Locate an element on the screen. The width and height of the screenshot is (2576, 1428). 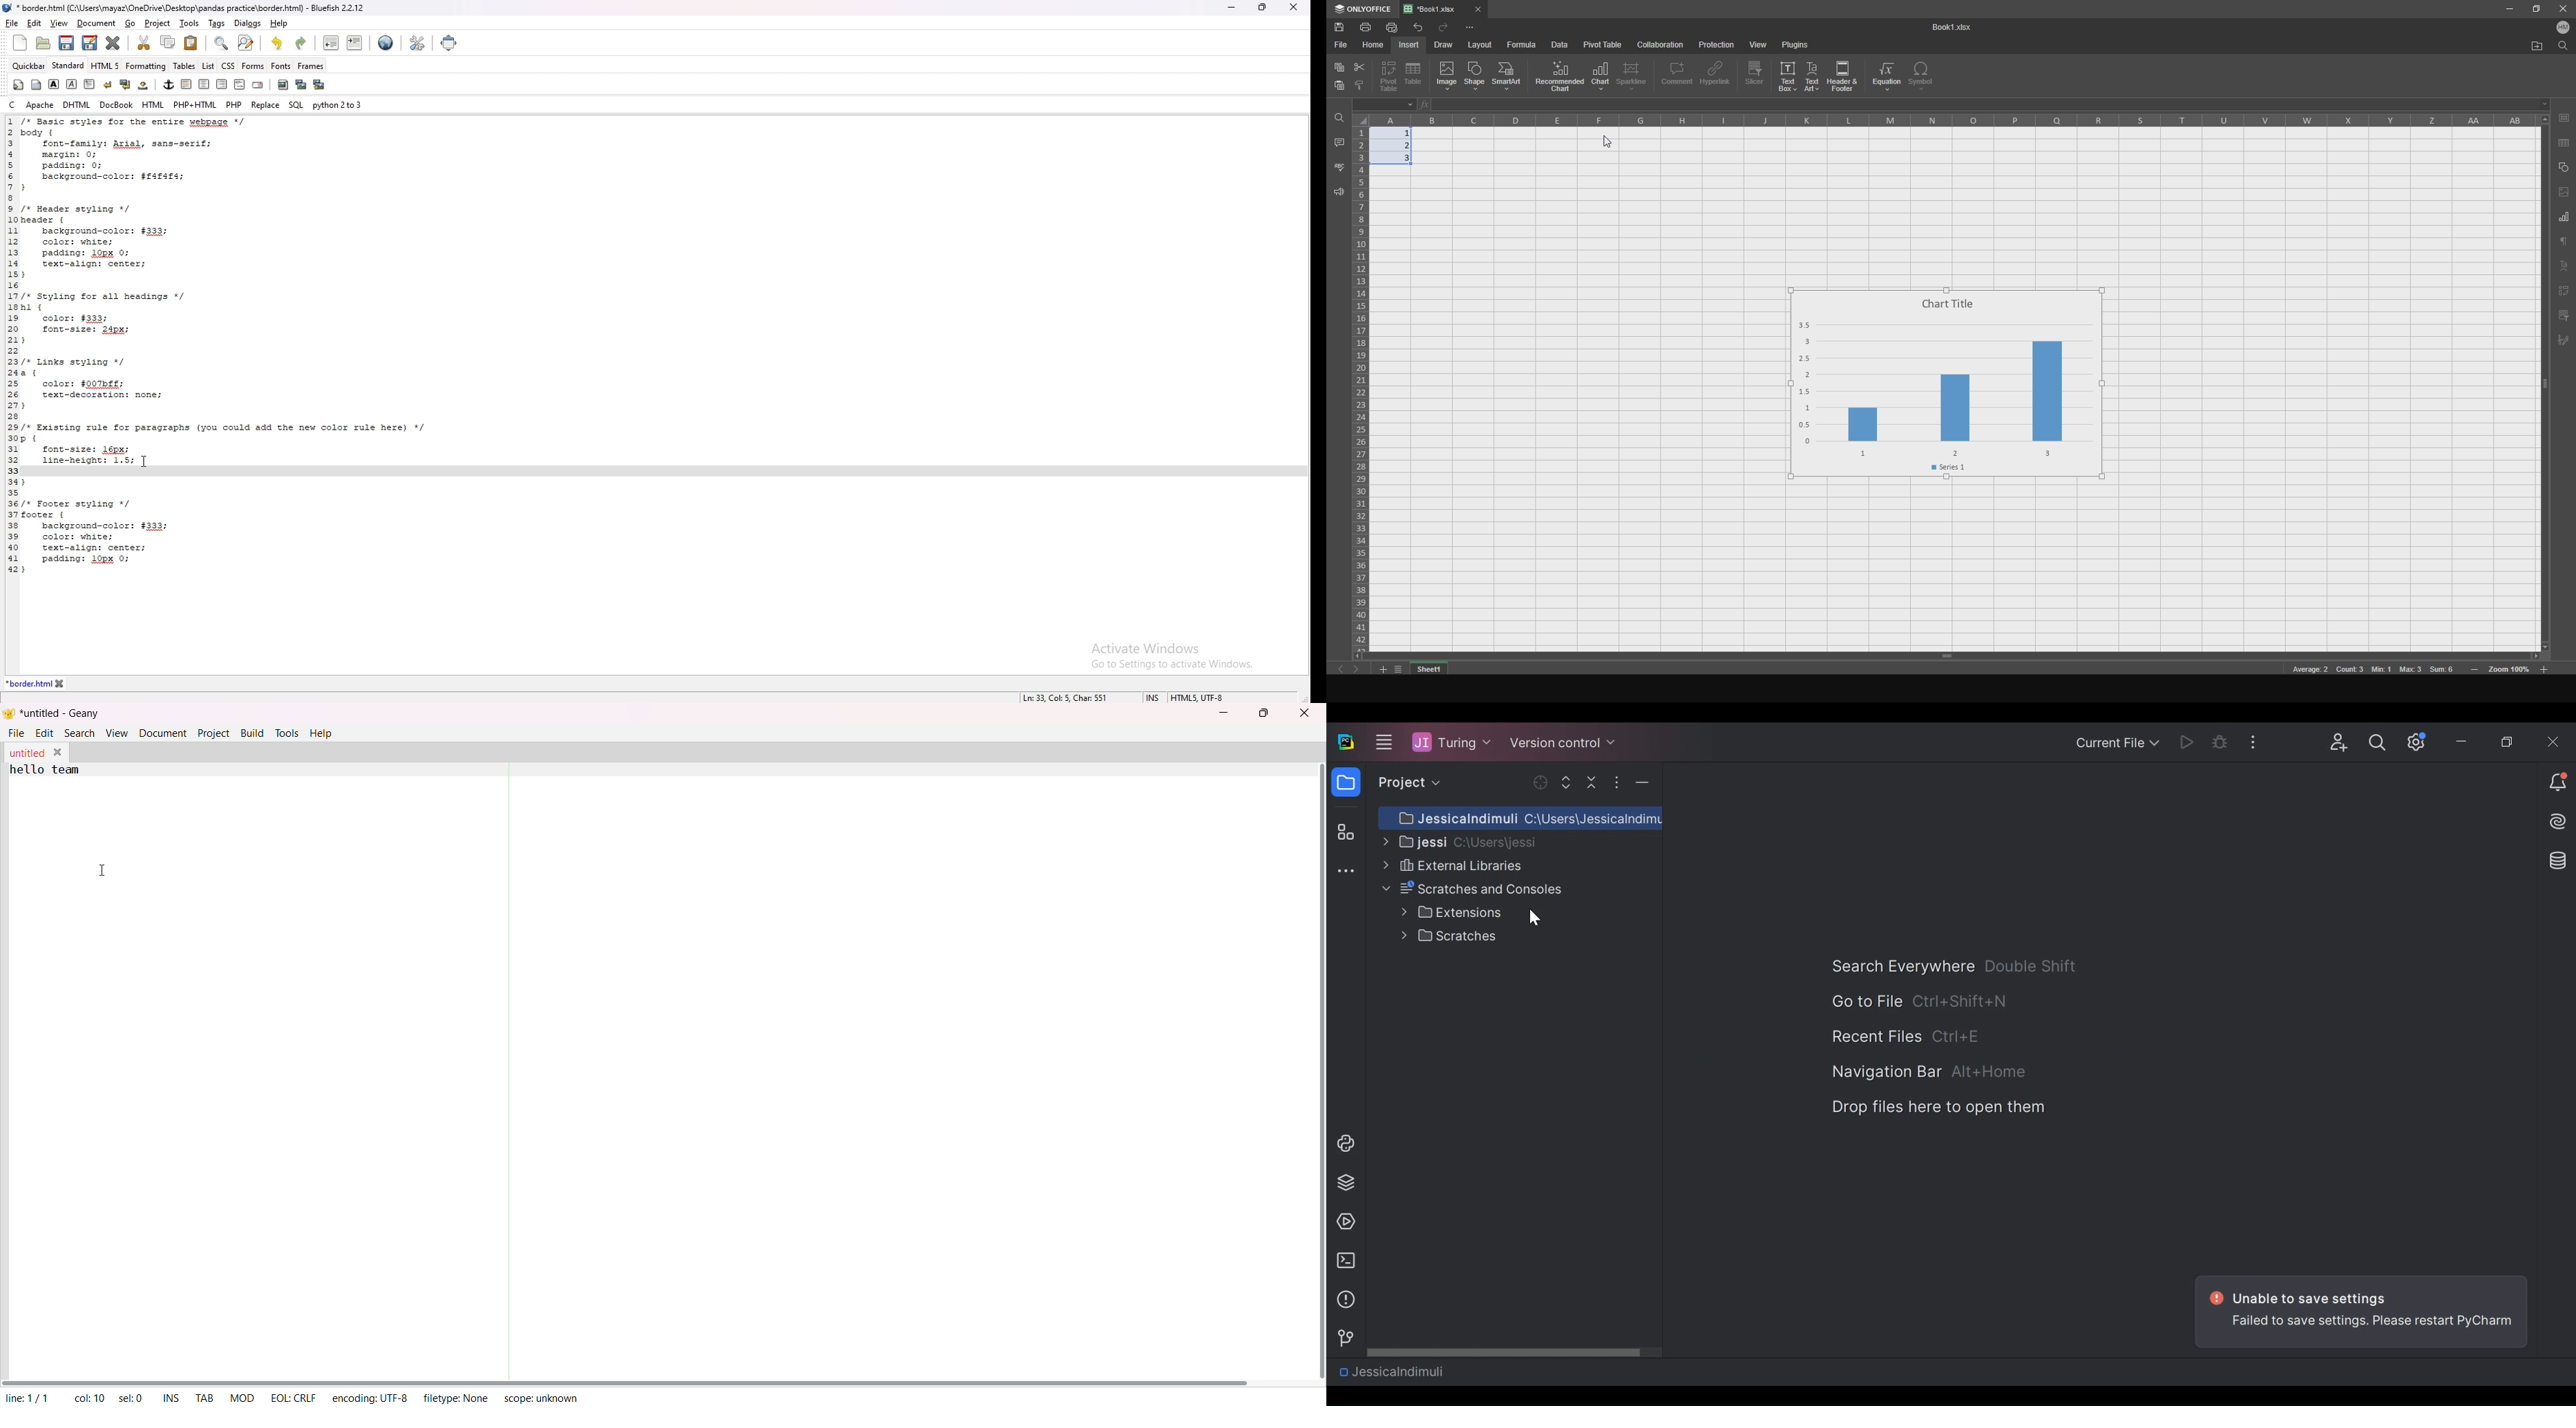
meta data is located at coordinates (2373, 671).